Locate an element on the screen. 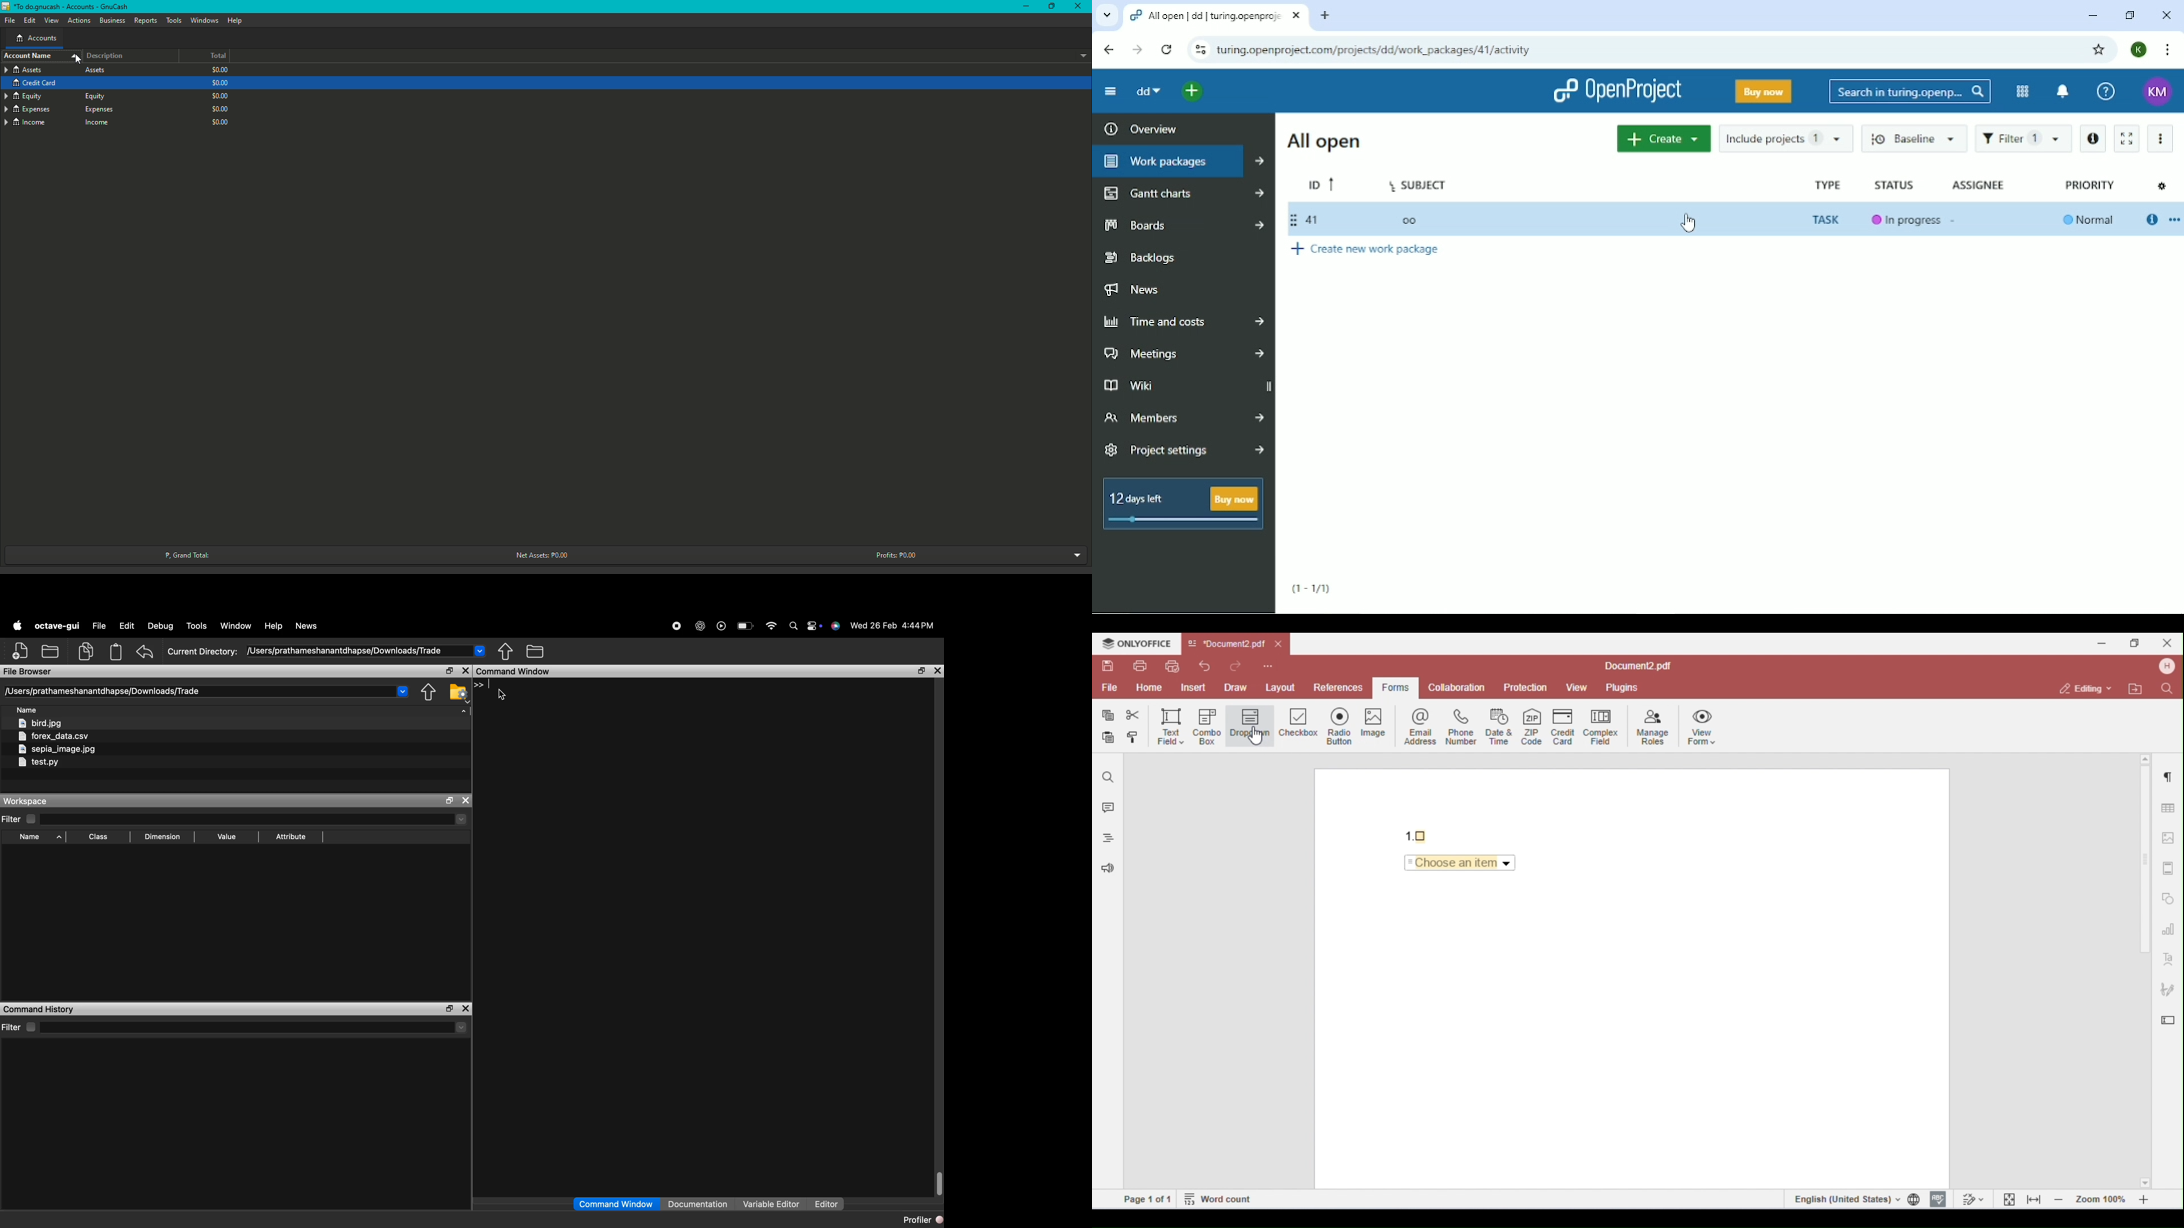 Image resolution: width=2184 pixels, height=1232 pixels. Actions is located at coordinates (78, 20).